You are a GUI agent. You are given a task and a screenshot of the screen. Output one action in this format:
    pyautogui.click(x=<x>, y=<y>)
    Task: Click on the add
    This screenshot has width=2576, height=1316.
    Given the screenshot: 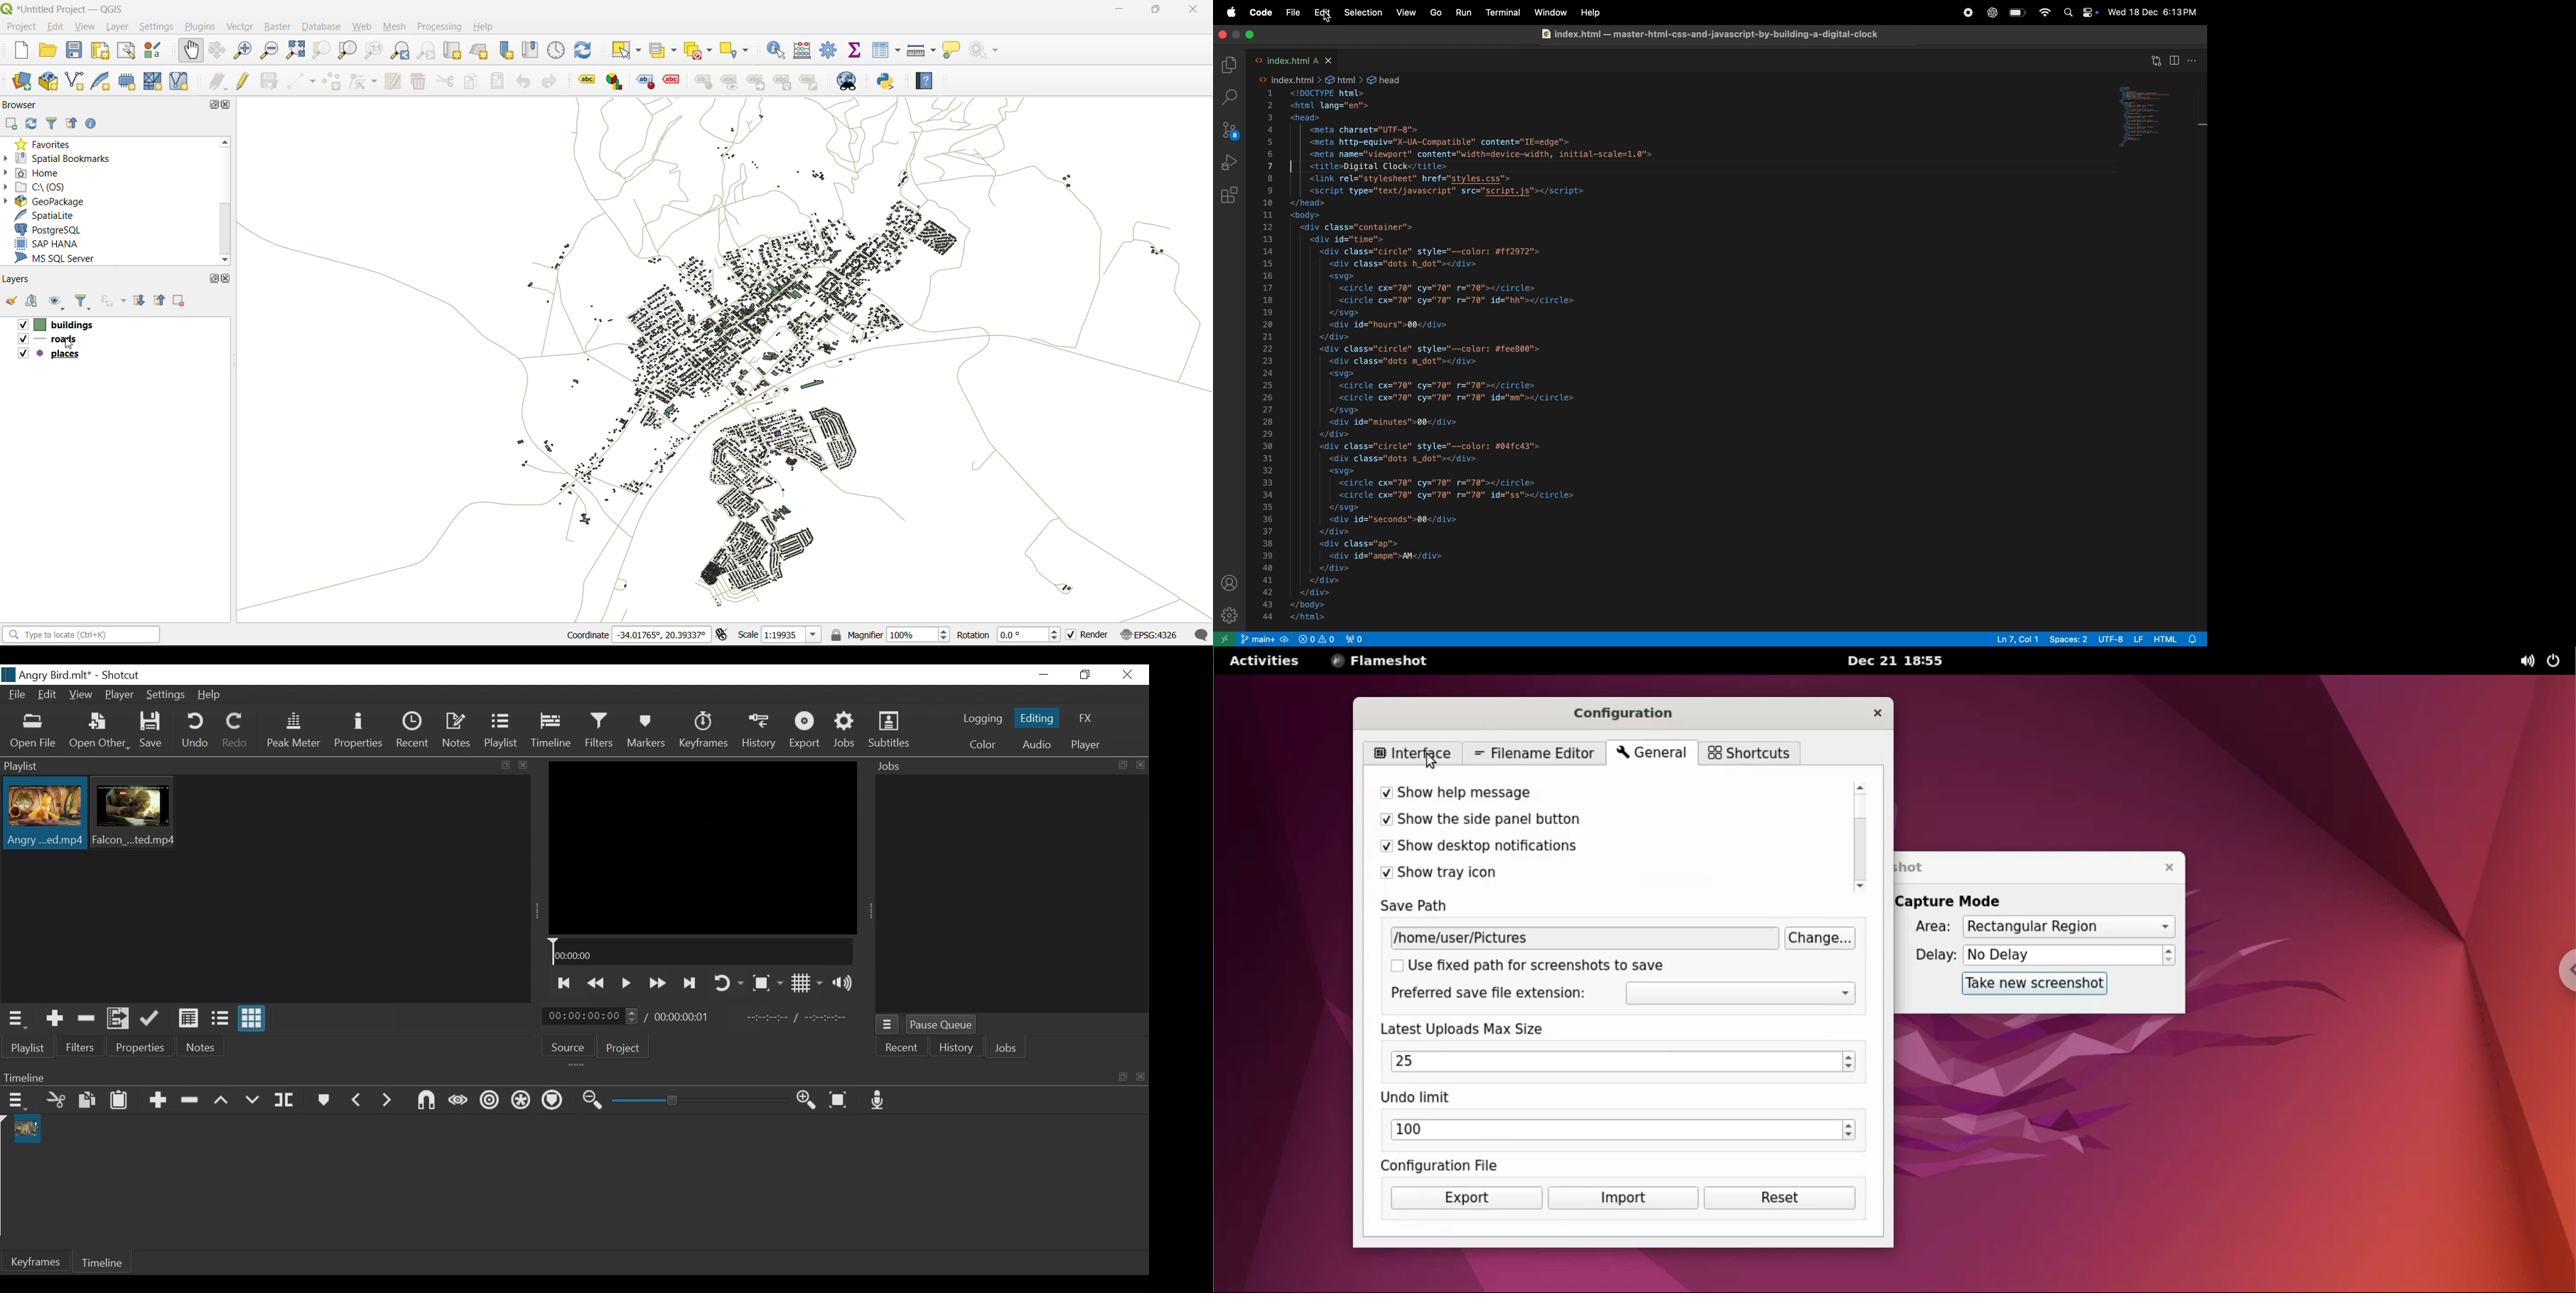 What is the action you would take?
    pyautogui.click(x=32, y=302)
    